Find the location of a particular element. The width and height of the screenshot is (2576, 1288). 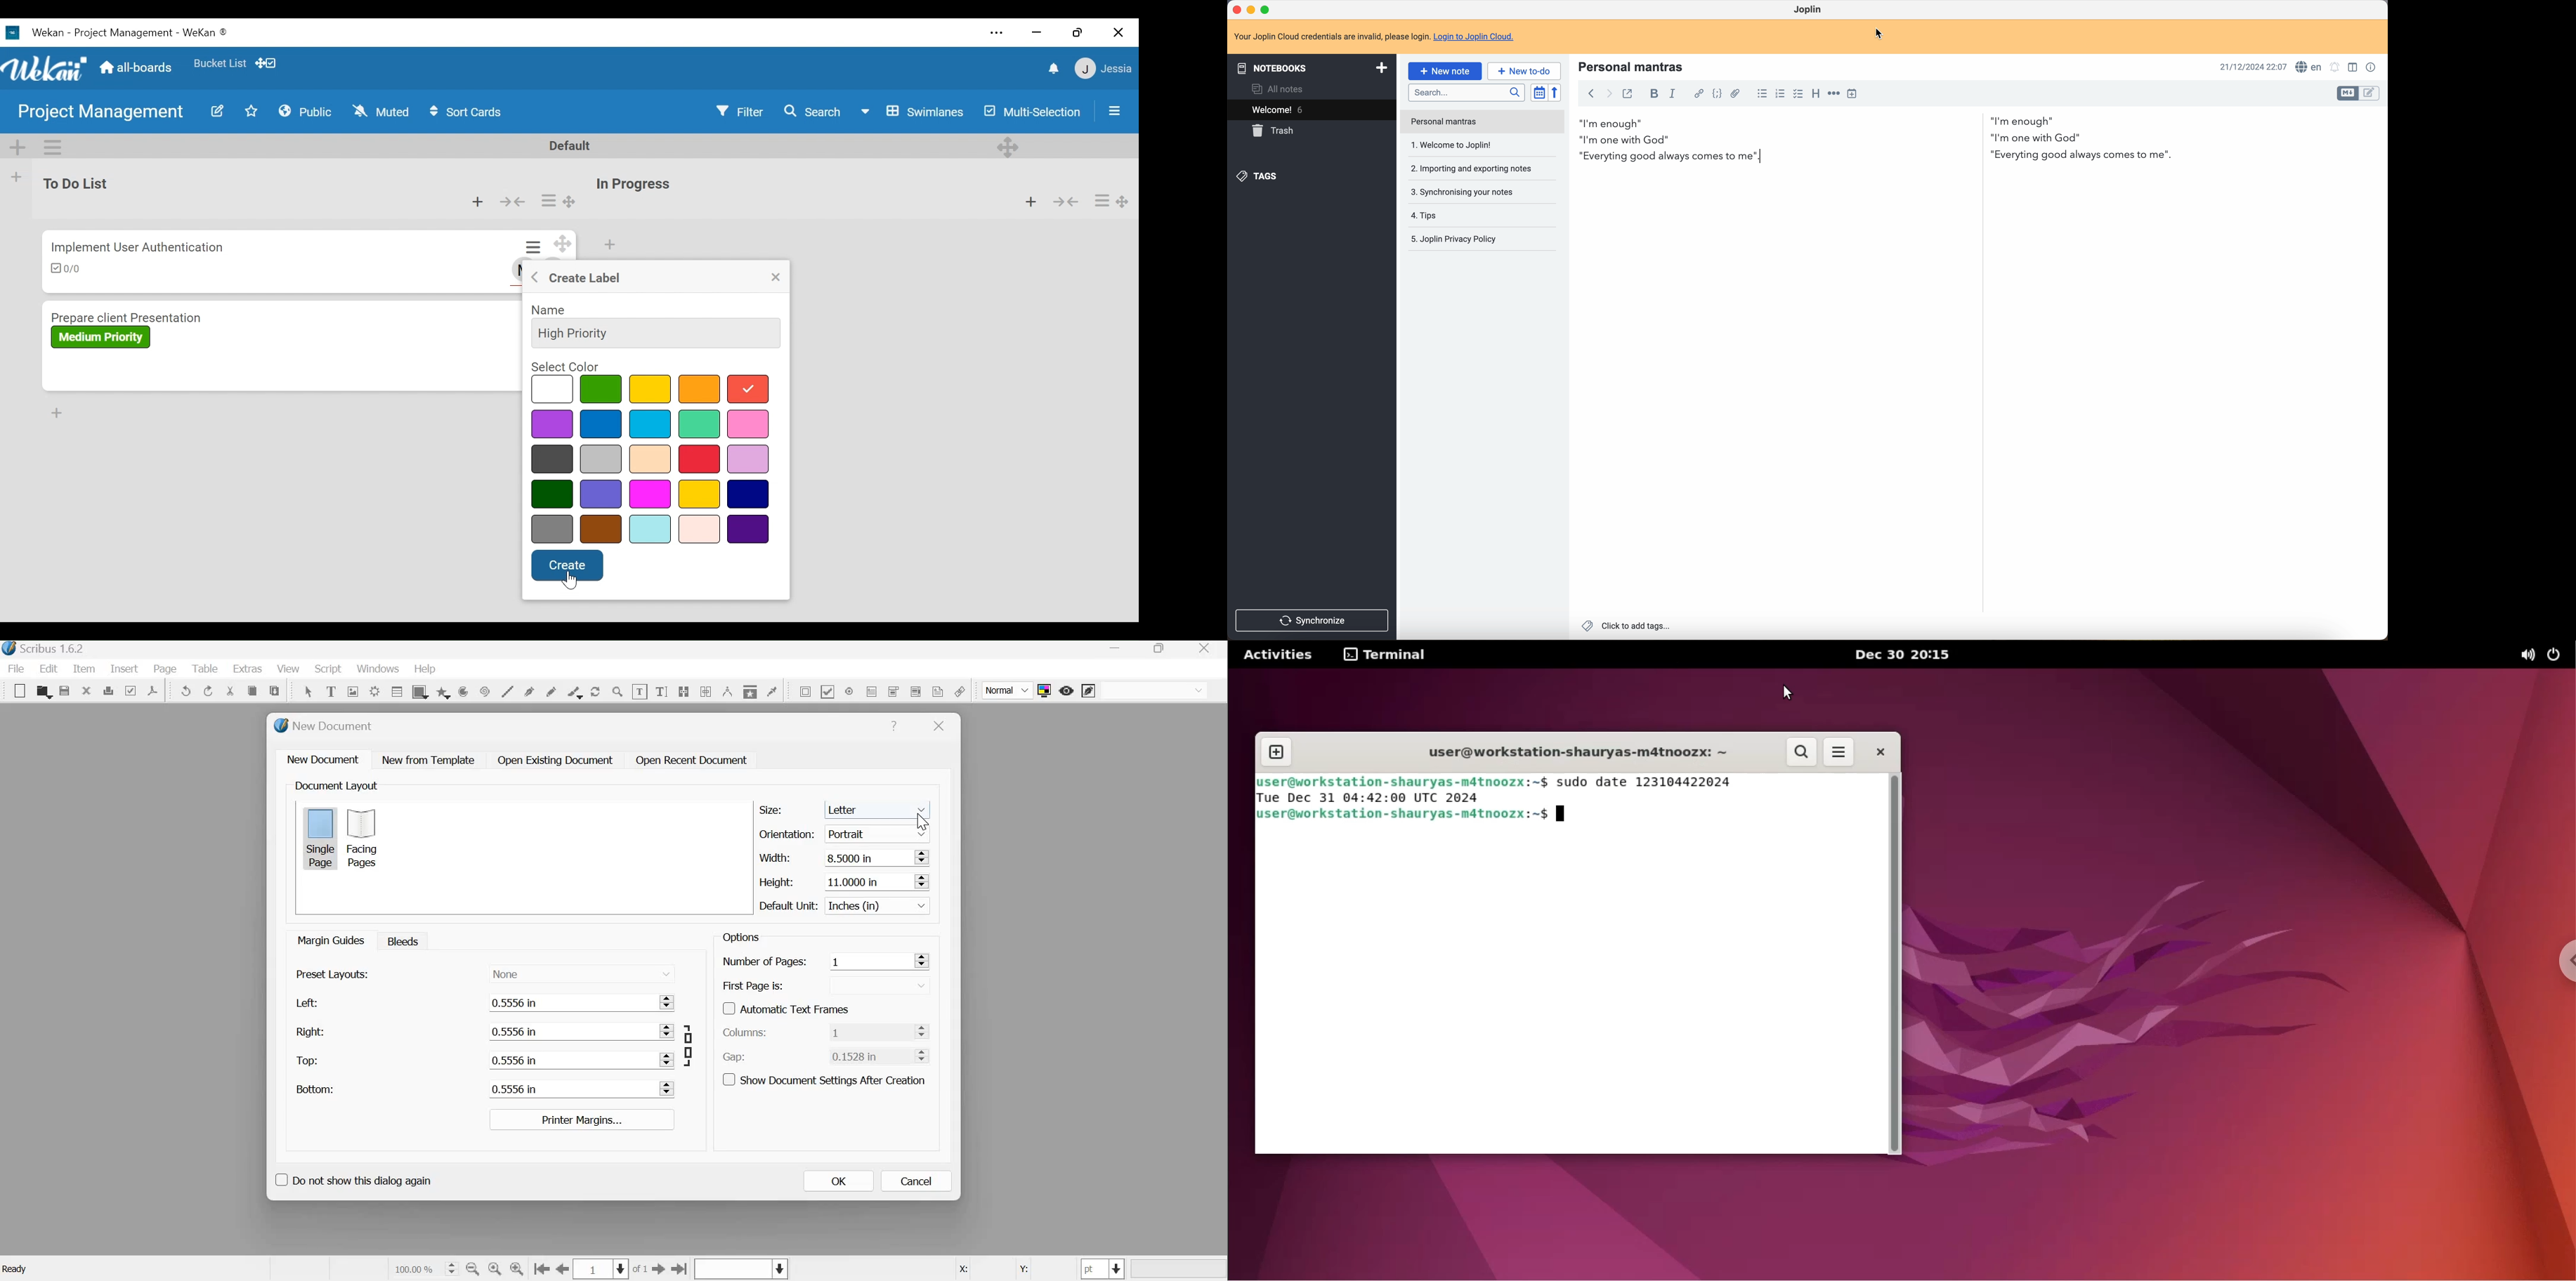

open is located at coordinates (43, 692).